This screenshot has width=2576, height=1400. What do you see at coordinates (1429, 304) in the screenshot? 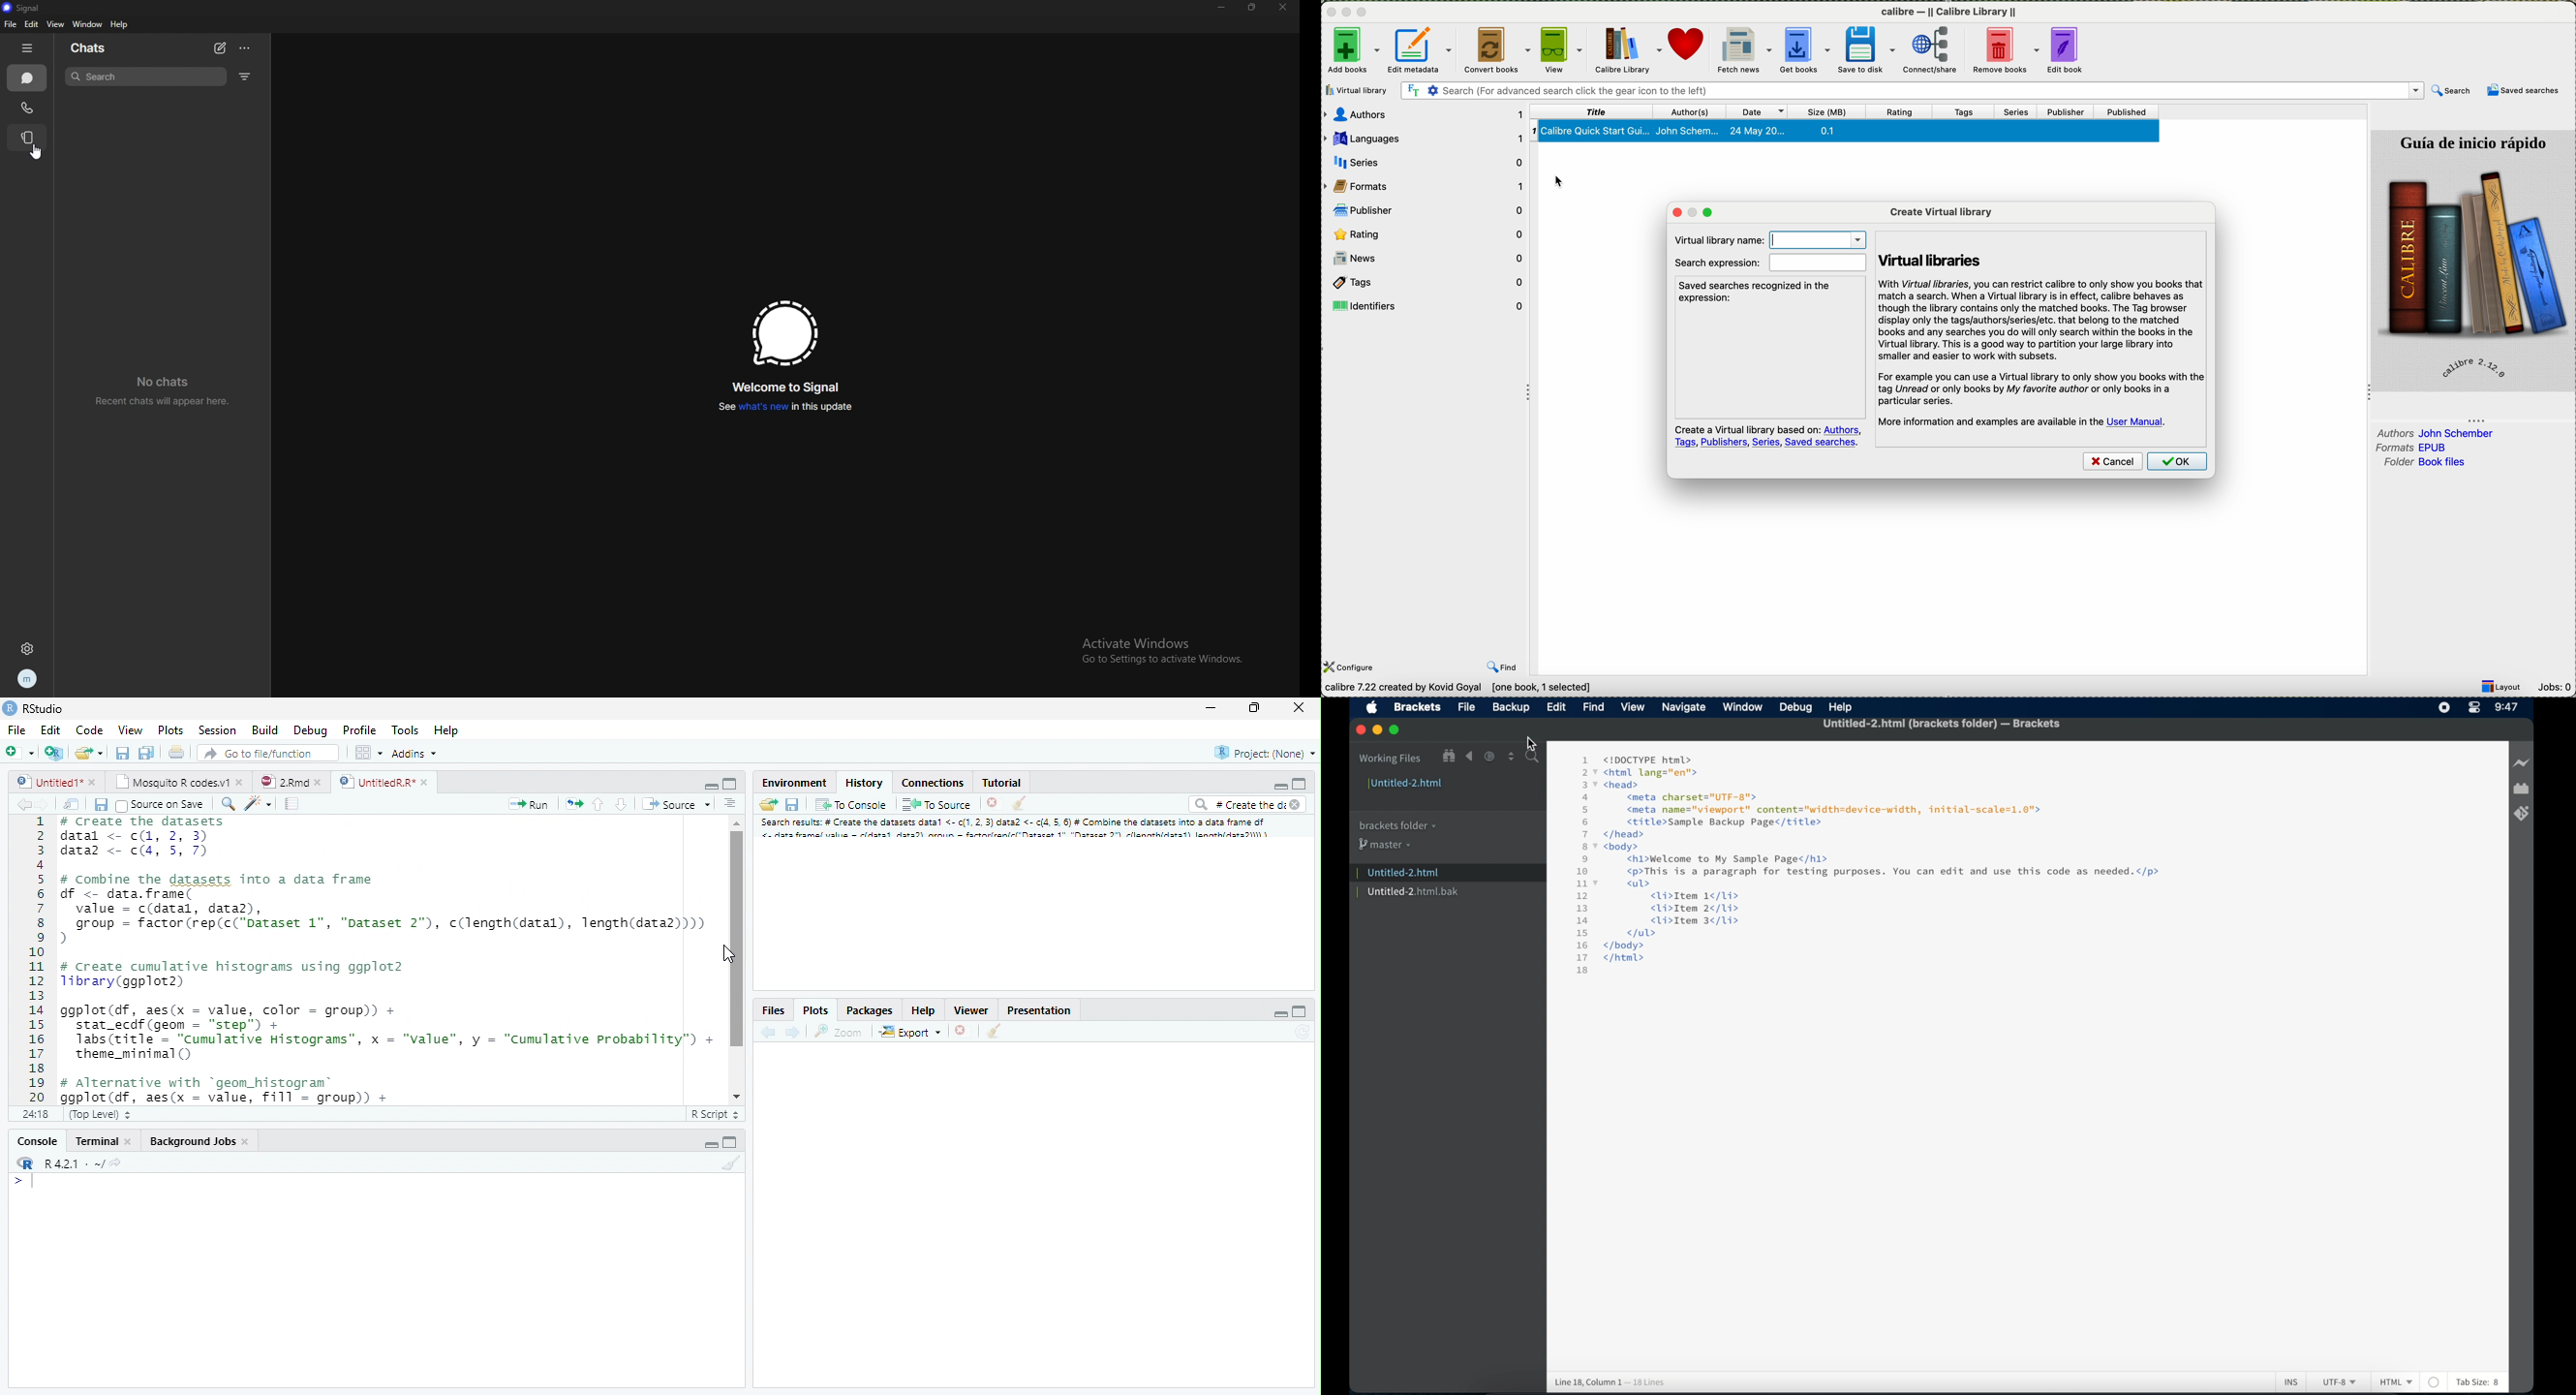
I see `identifiers` at bounding box center [1429, 304].